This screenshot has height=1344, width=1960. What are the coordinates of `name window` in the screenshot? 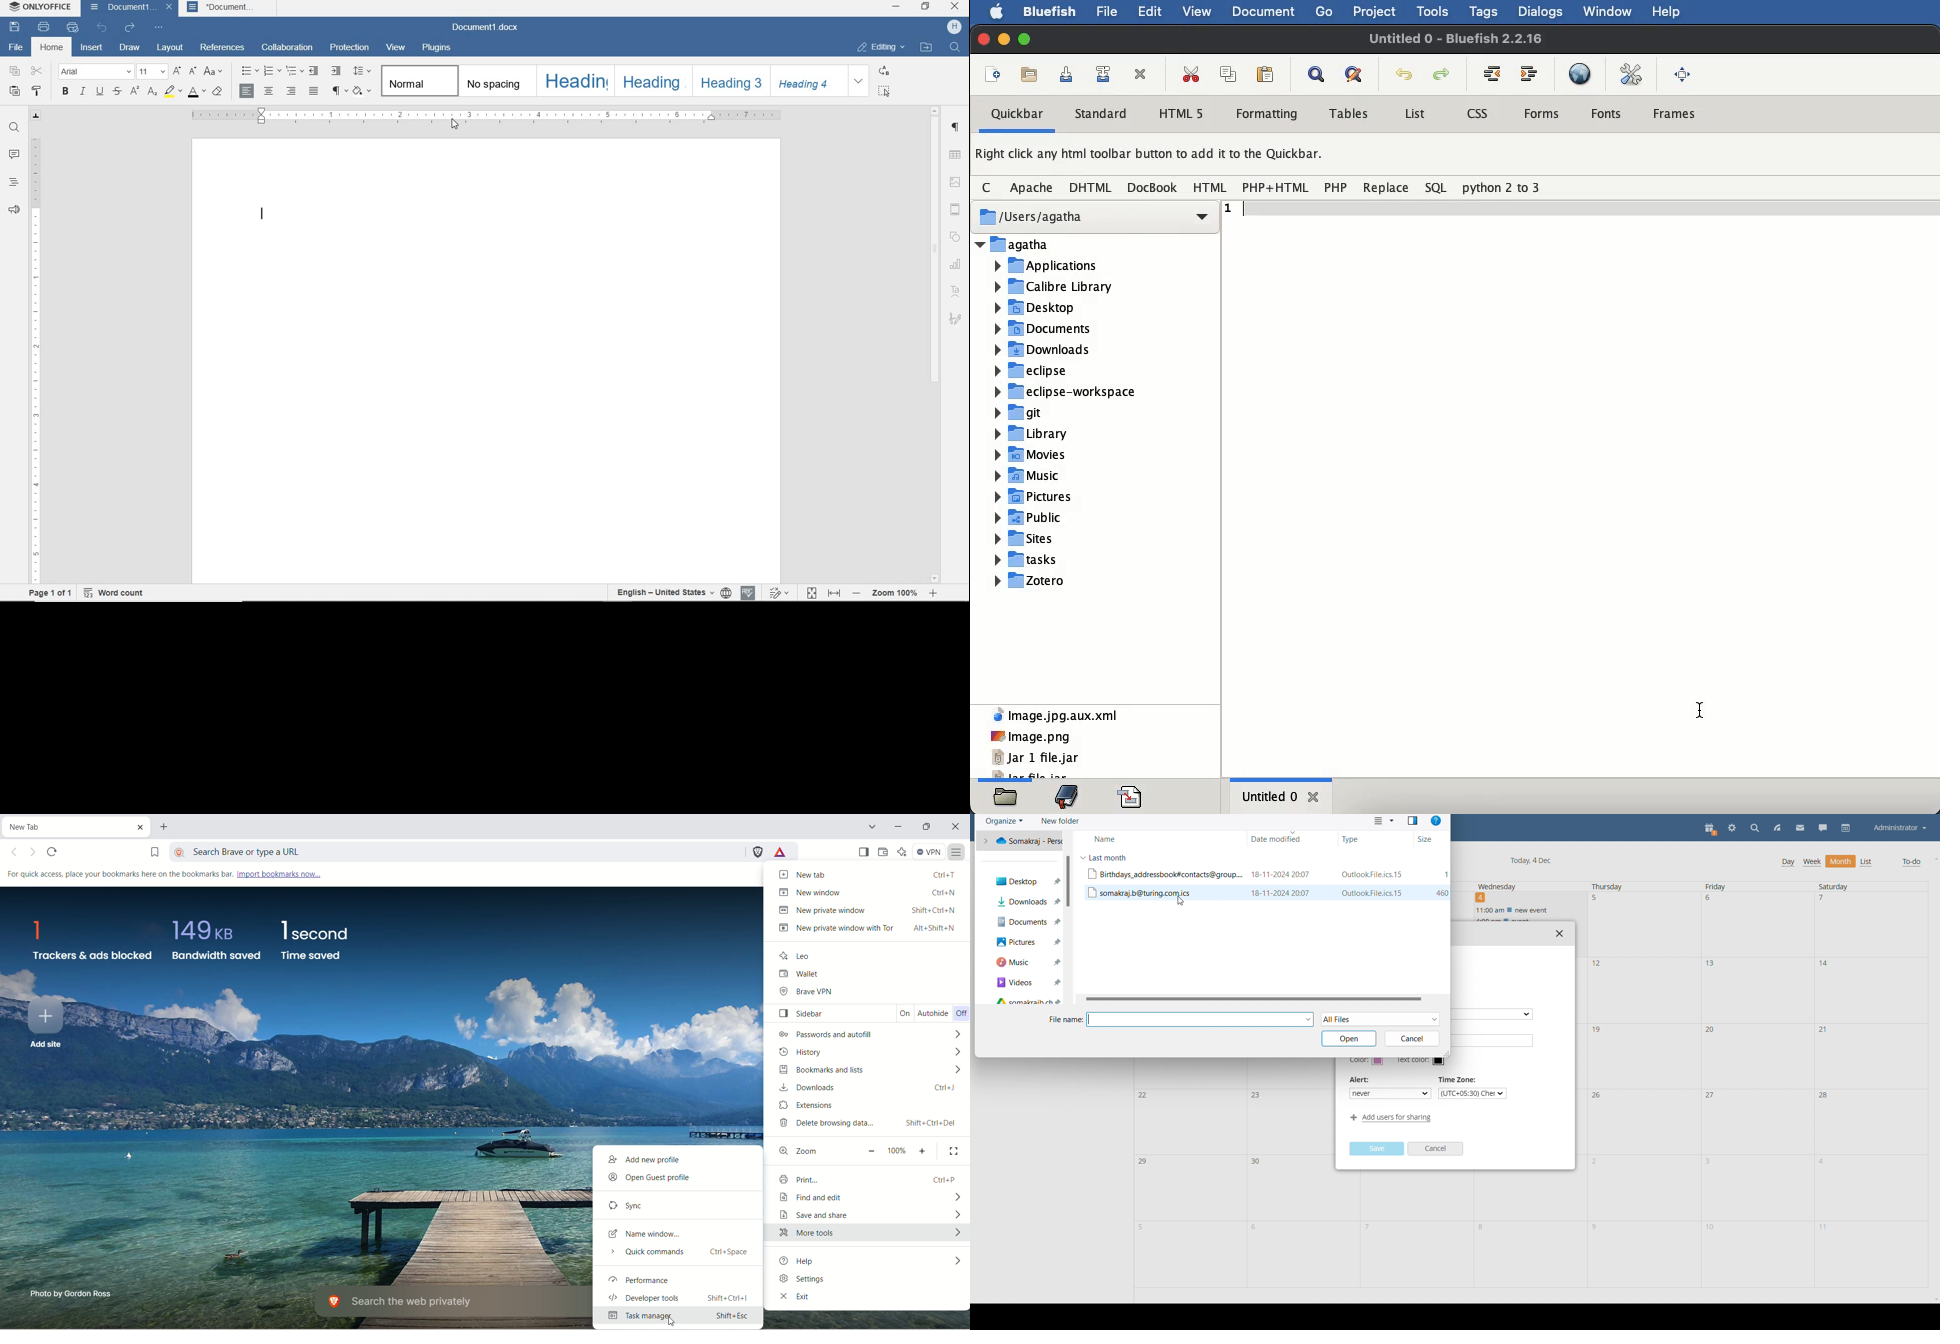 It's located at (673, 1234).